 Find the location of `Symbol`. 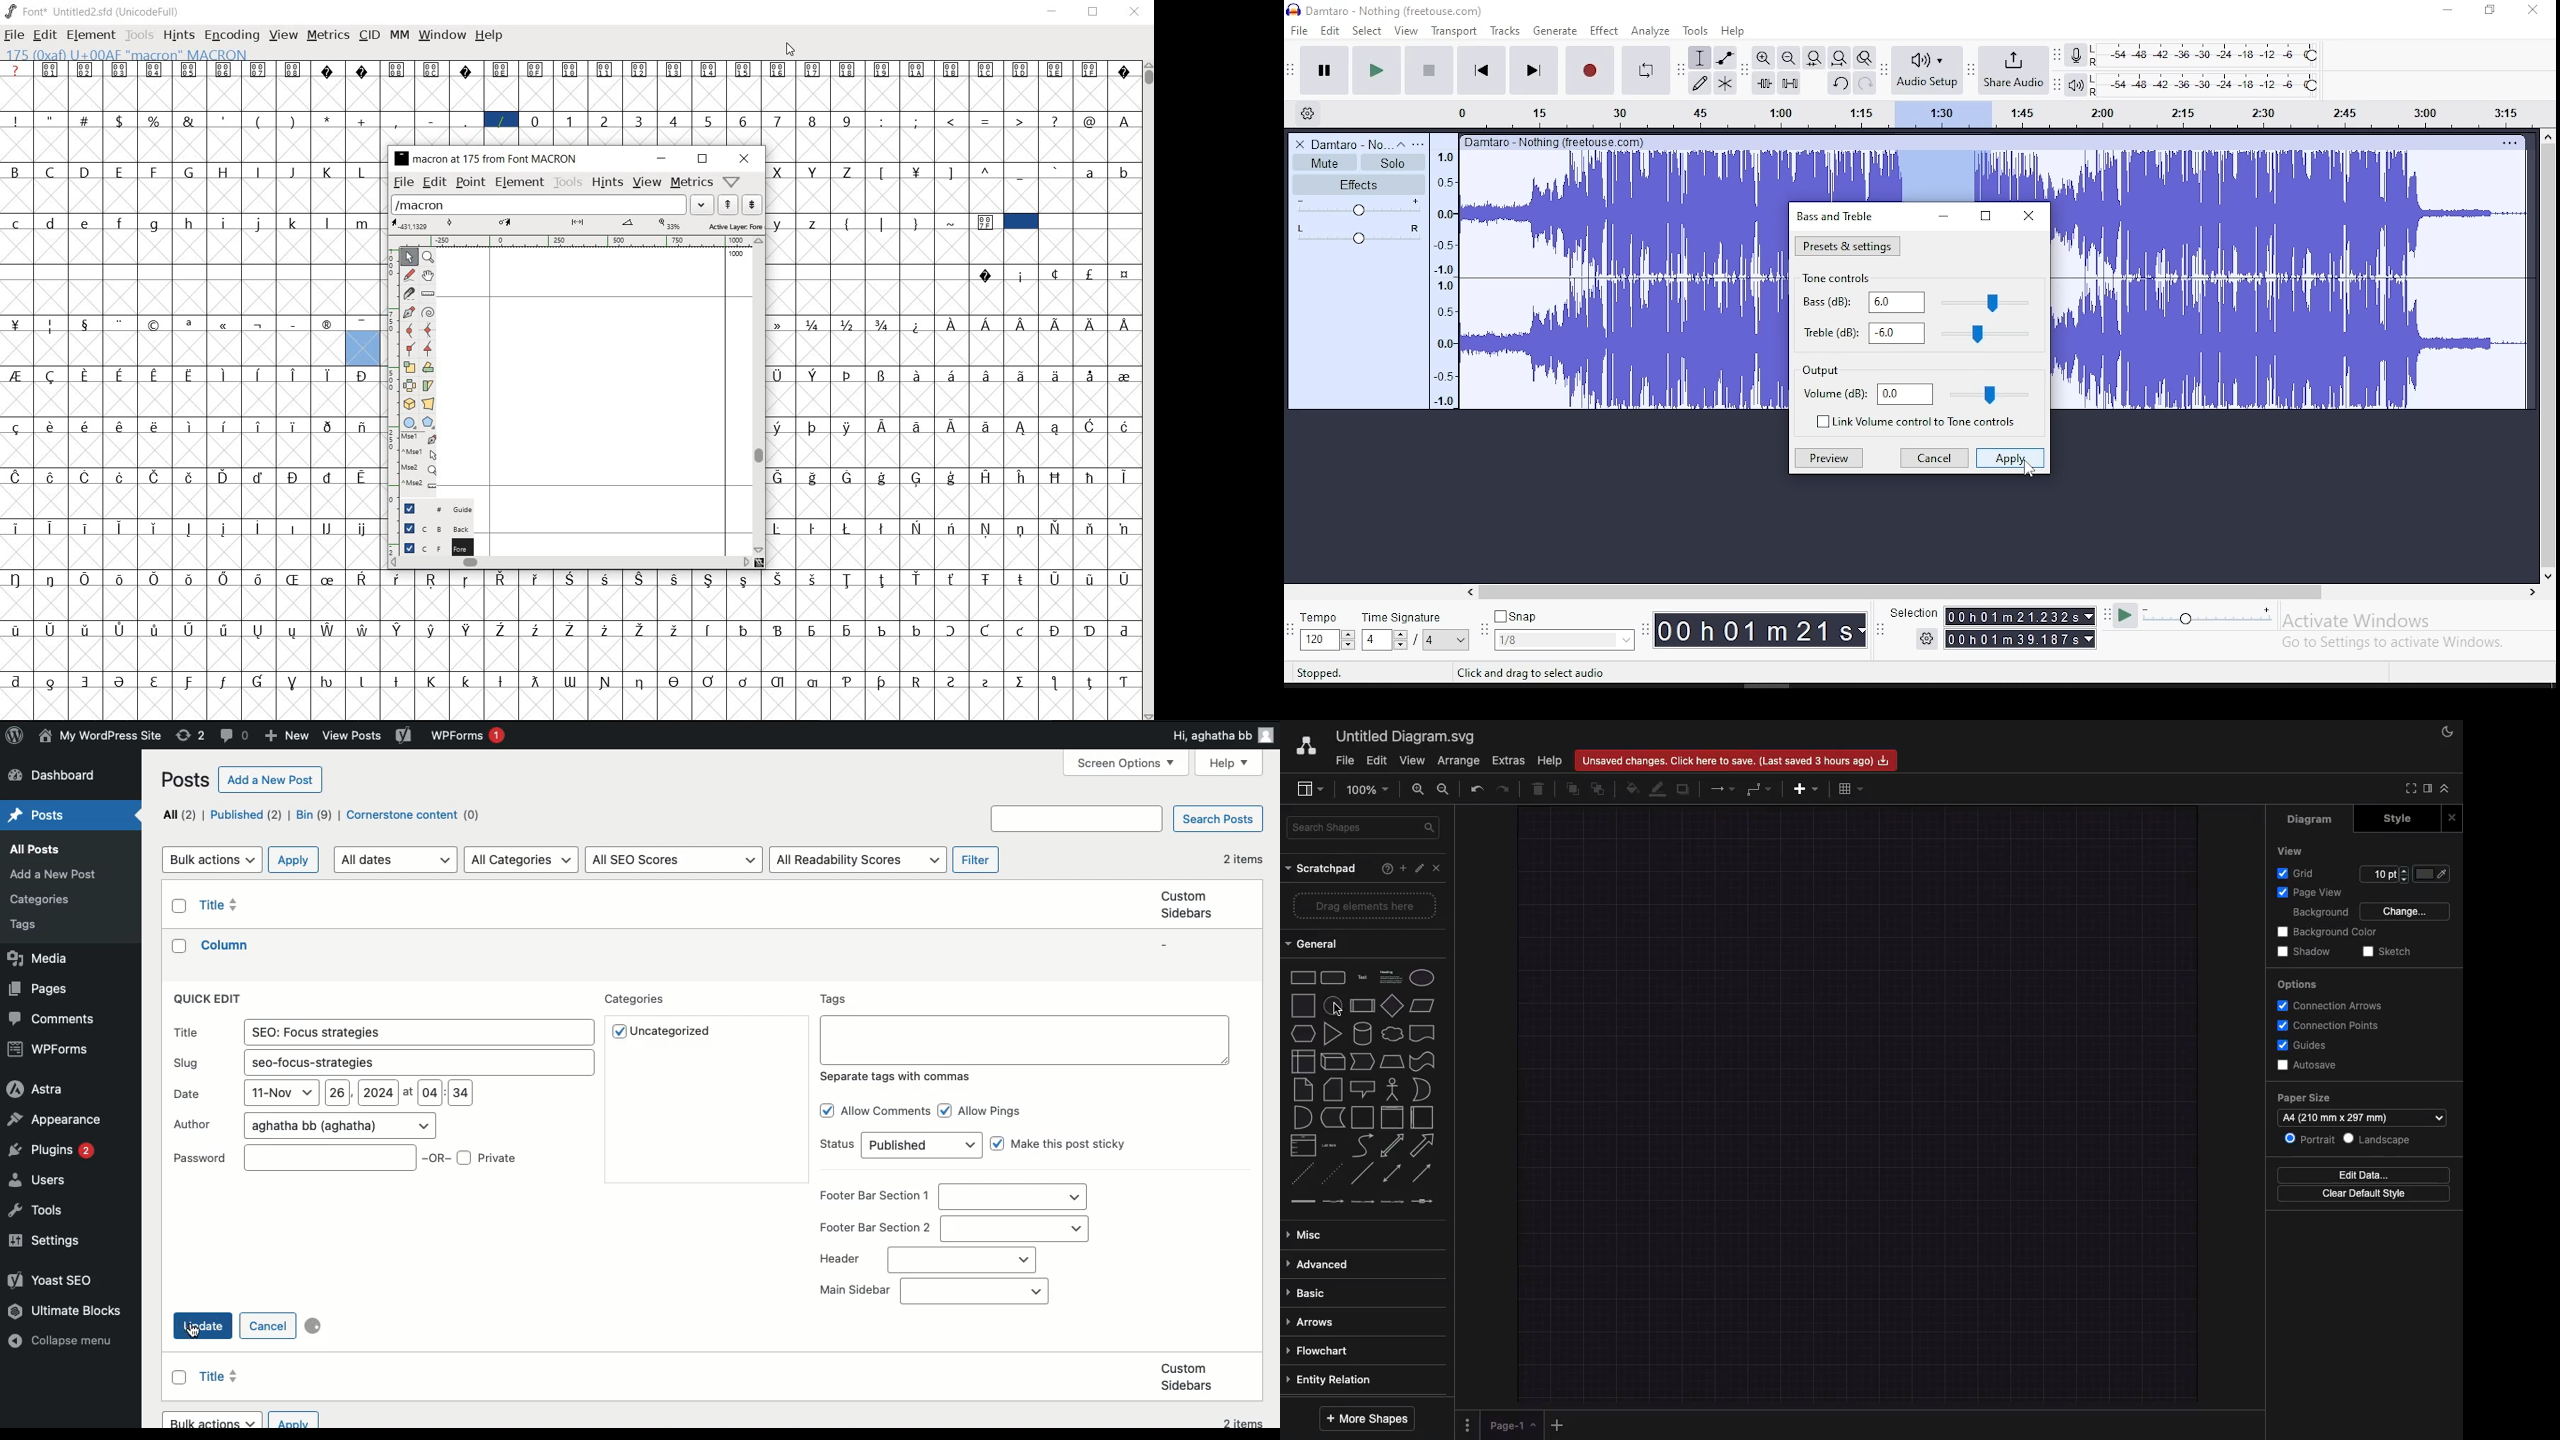

Symbol is located at coordinates (813, 528).